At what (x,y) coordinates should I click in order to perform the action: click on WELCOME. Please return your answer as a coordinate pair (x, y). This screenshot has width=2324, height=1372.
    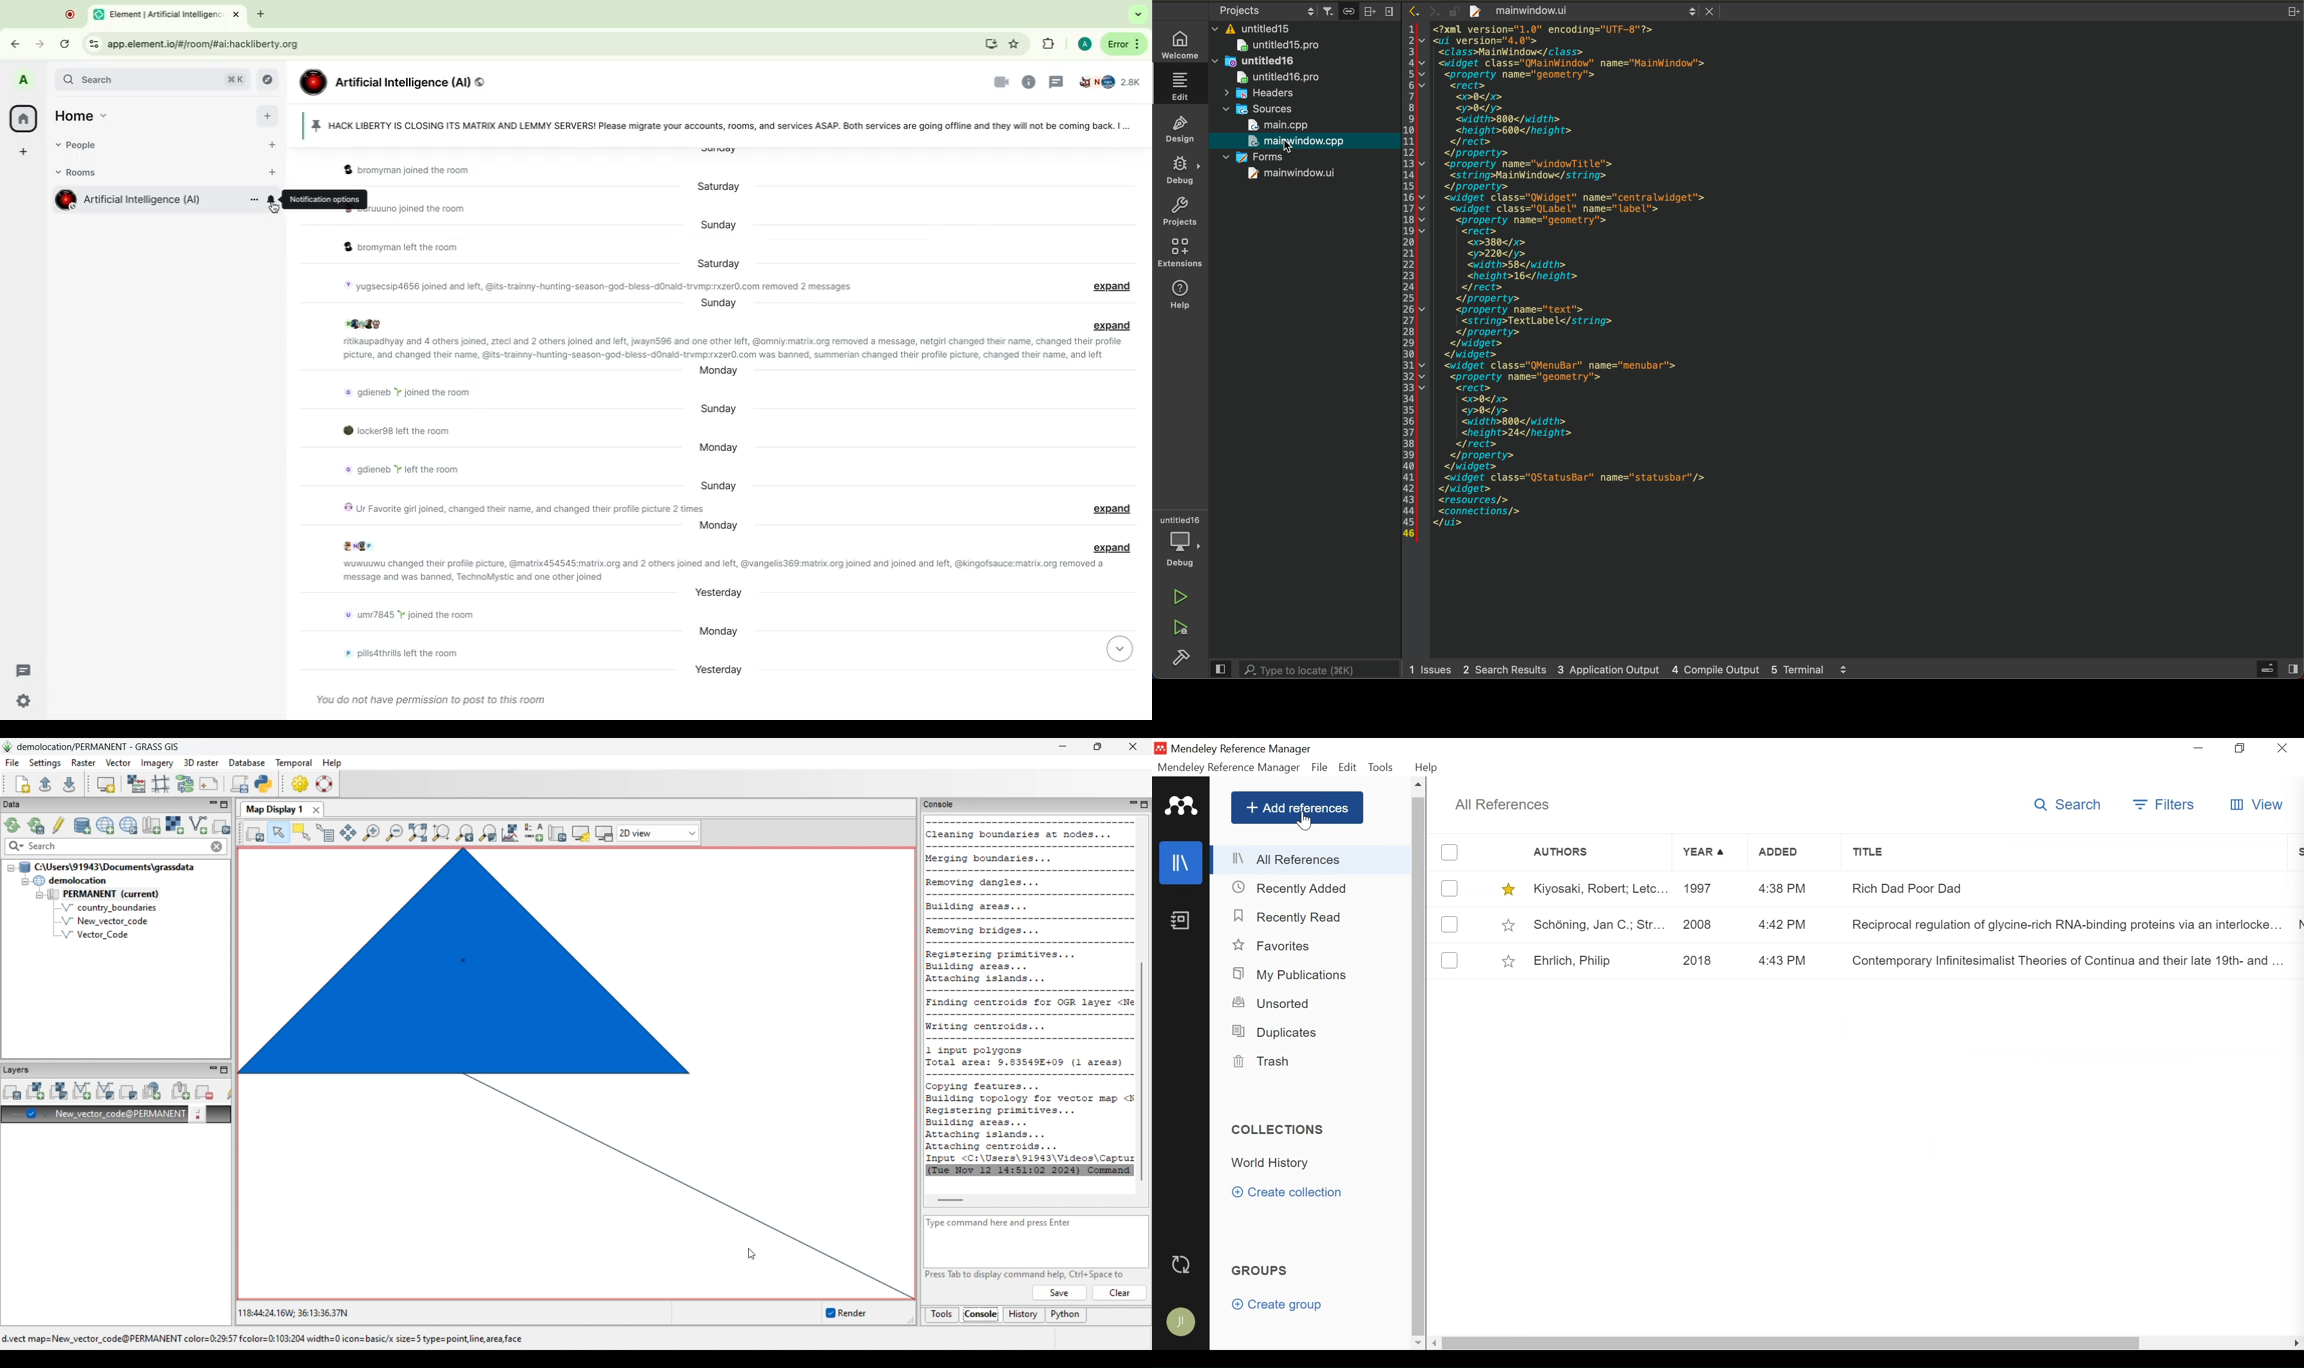
    Looking at the image, I should click on (1180, 44).